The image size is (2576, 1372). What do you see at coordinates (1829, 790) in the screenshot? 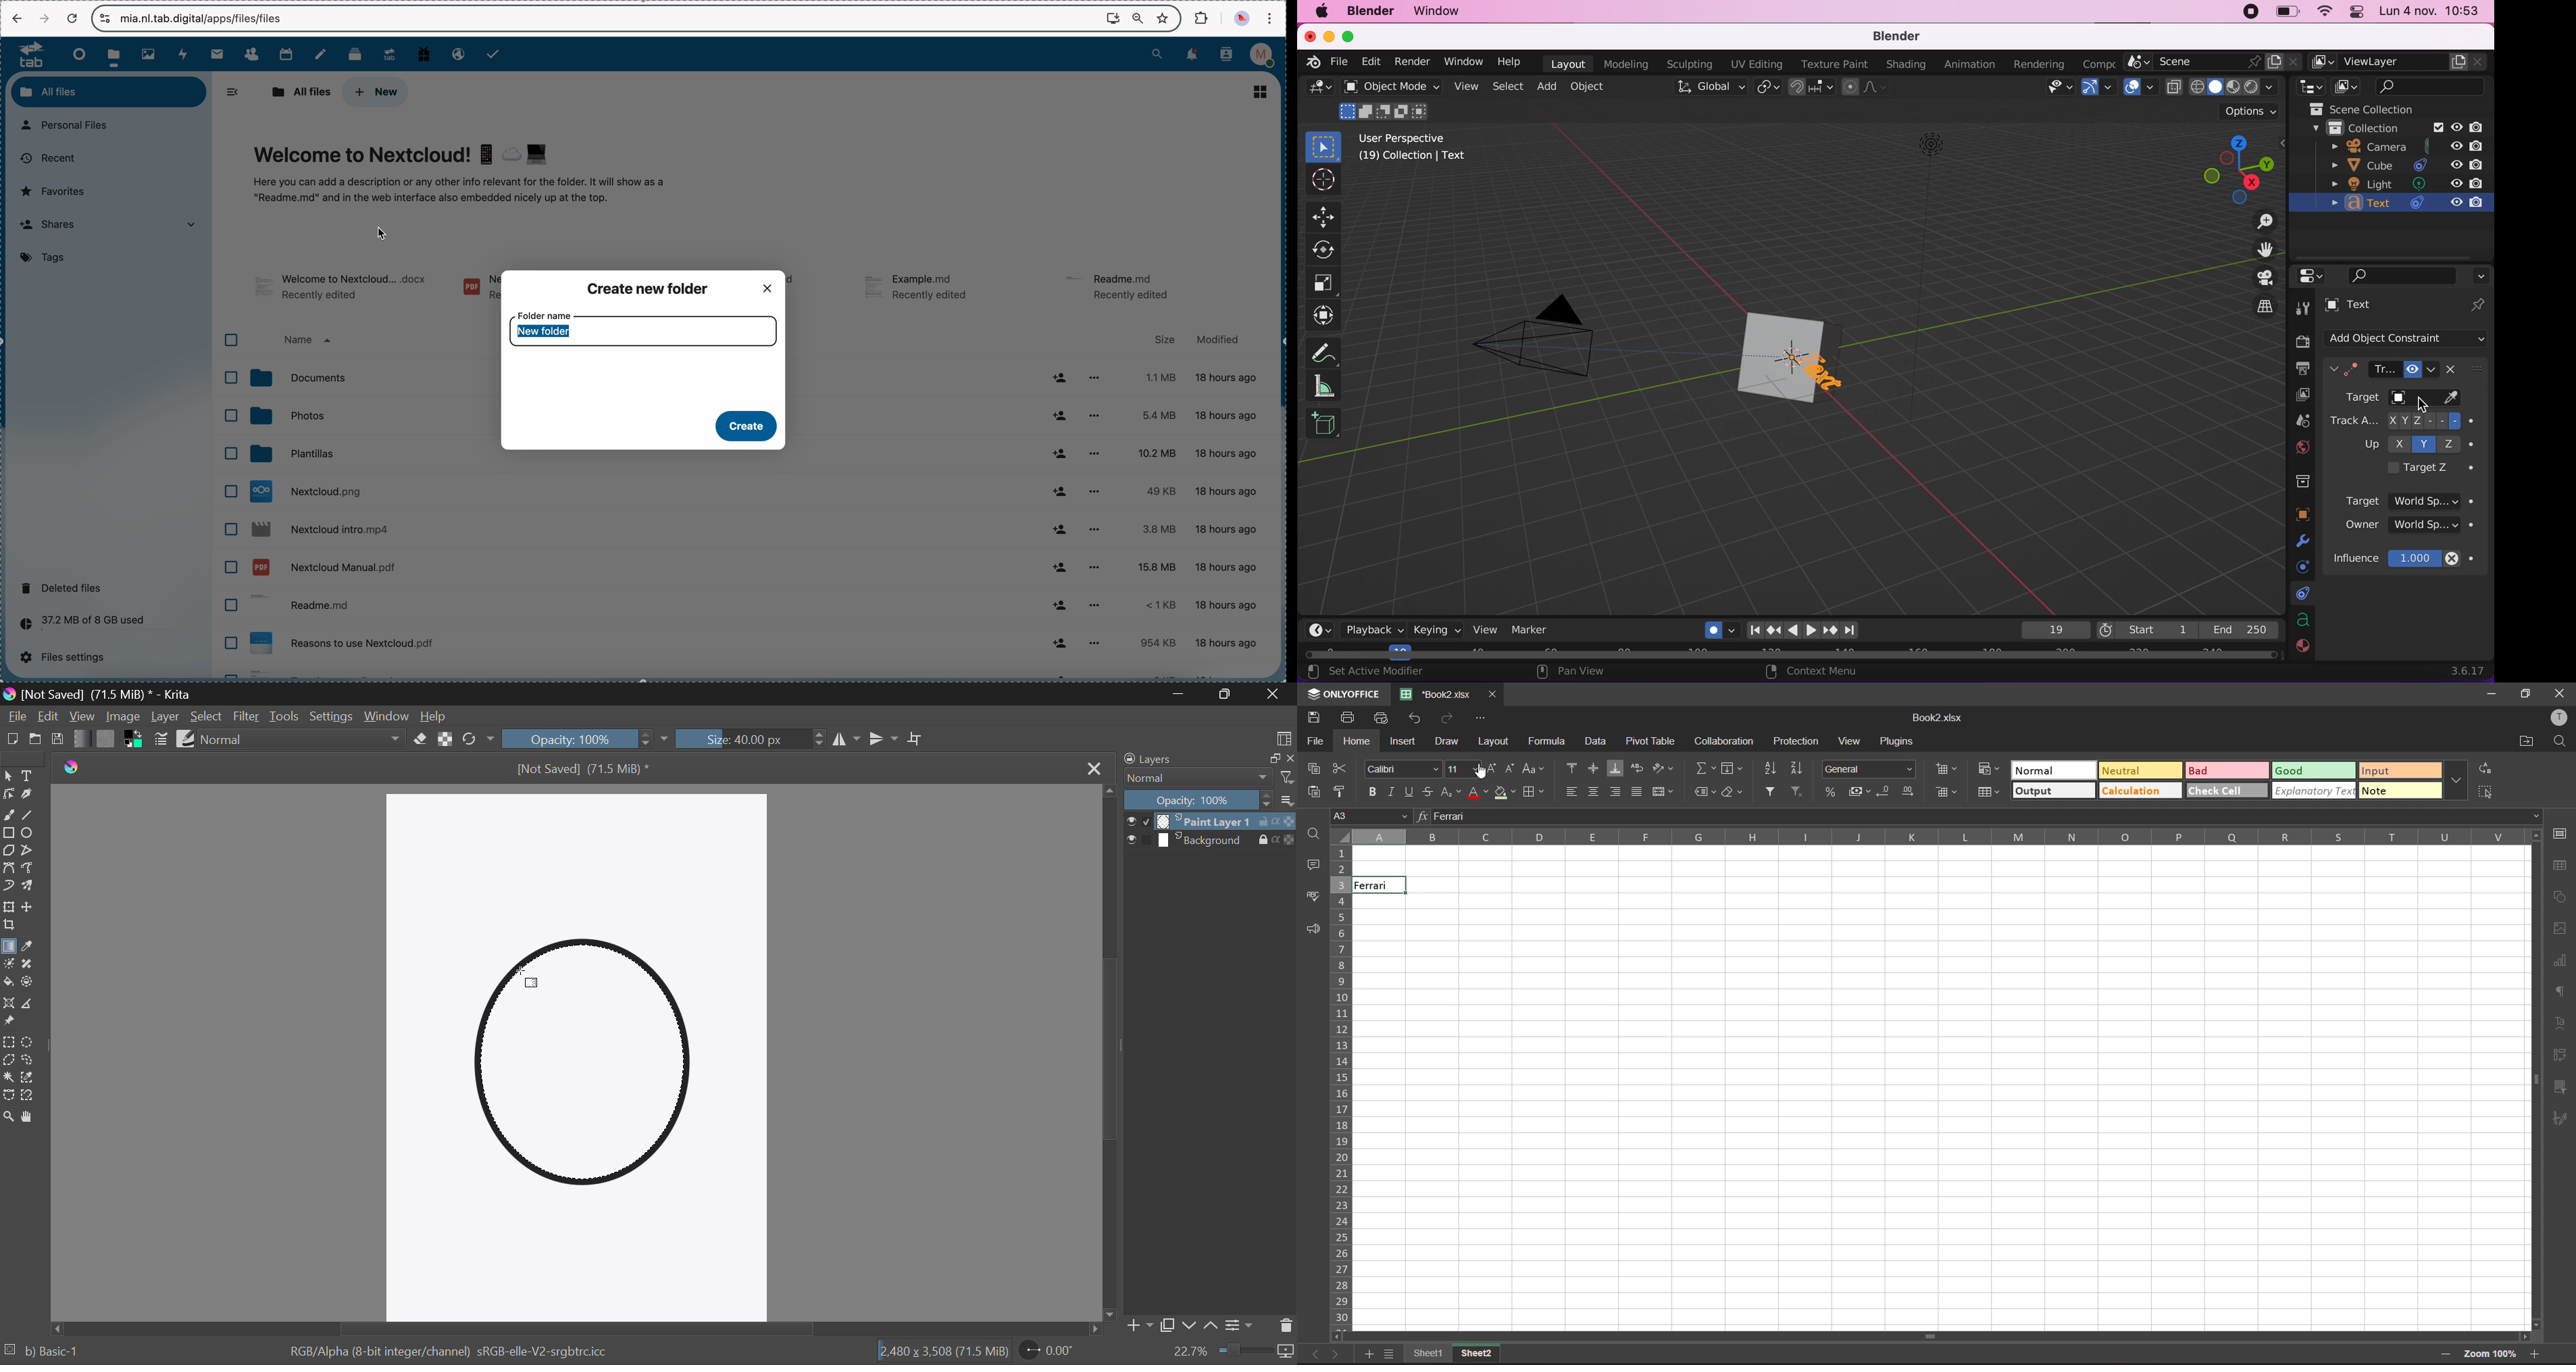
I see `percent` at bounding box center [1829, 790].